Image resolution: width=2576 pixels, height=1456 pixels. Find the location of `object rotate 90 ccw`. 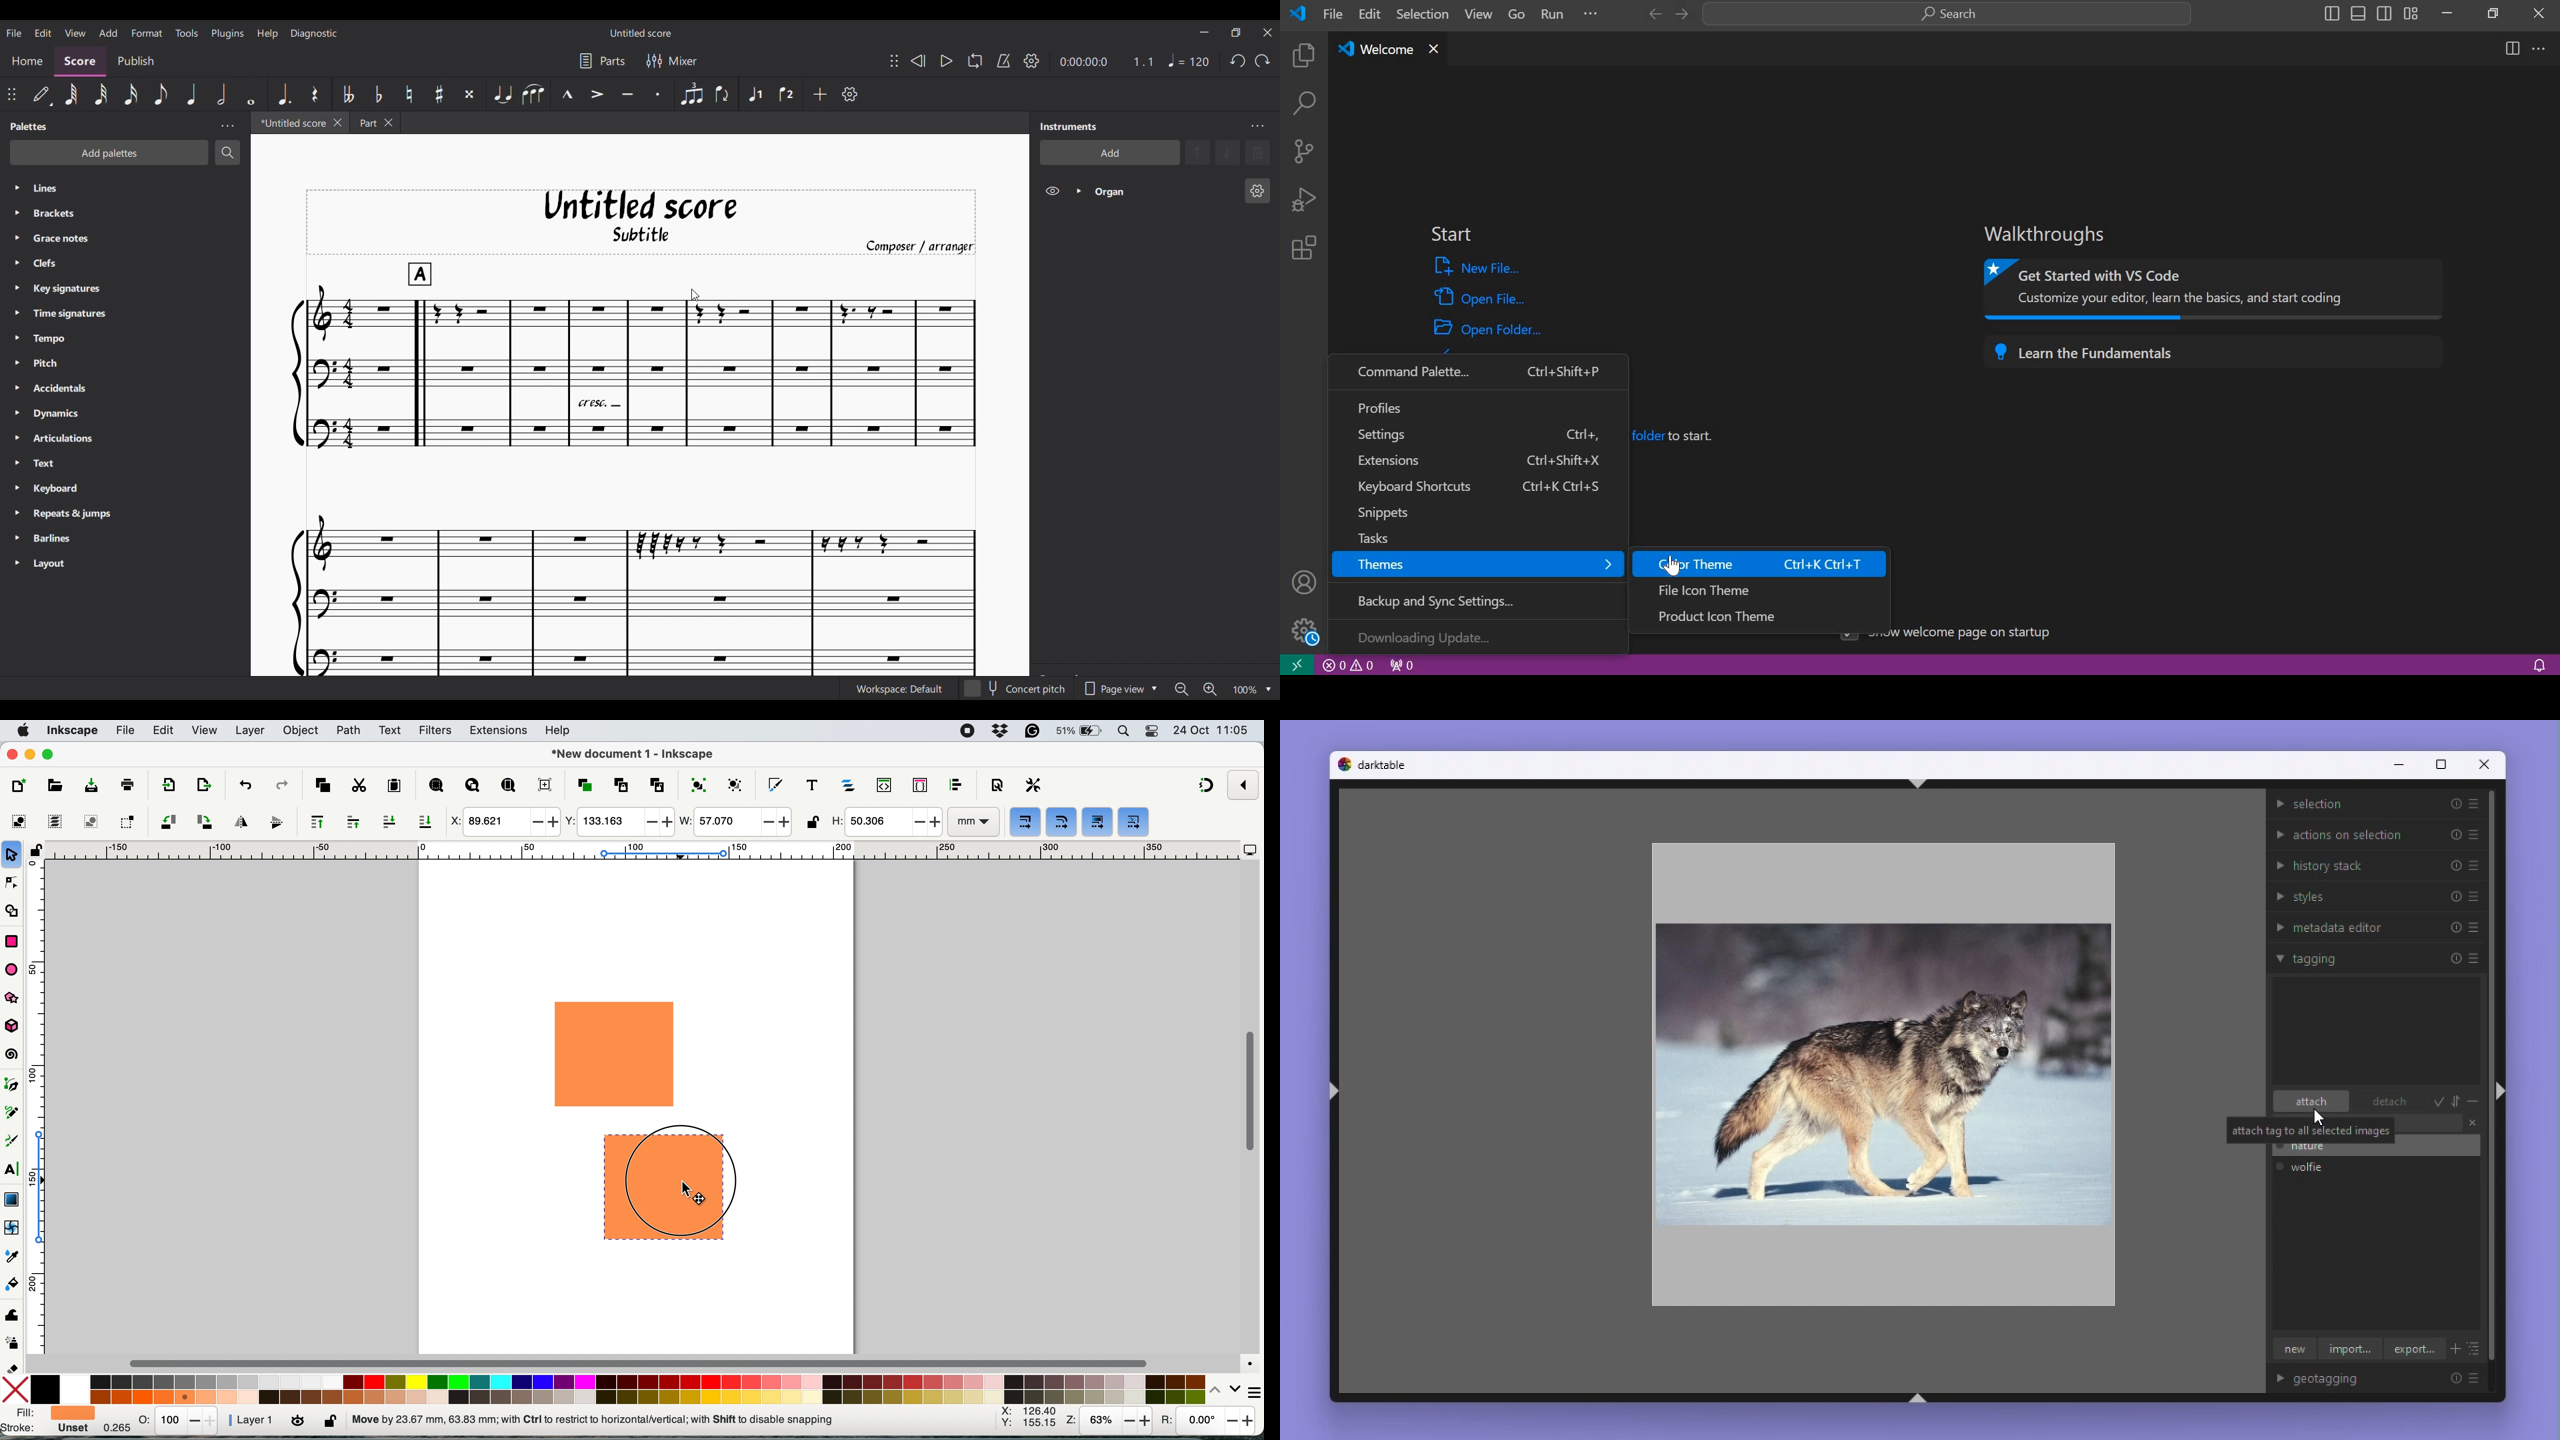

object rotate 90 ccw is located at coordinates (167, 823).